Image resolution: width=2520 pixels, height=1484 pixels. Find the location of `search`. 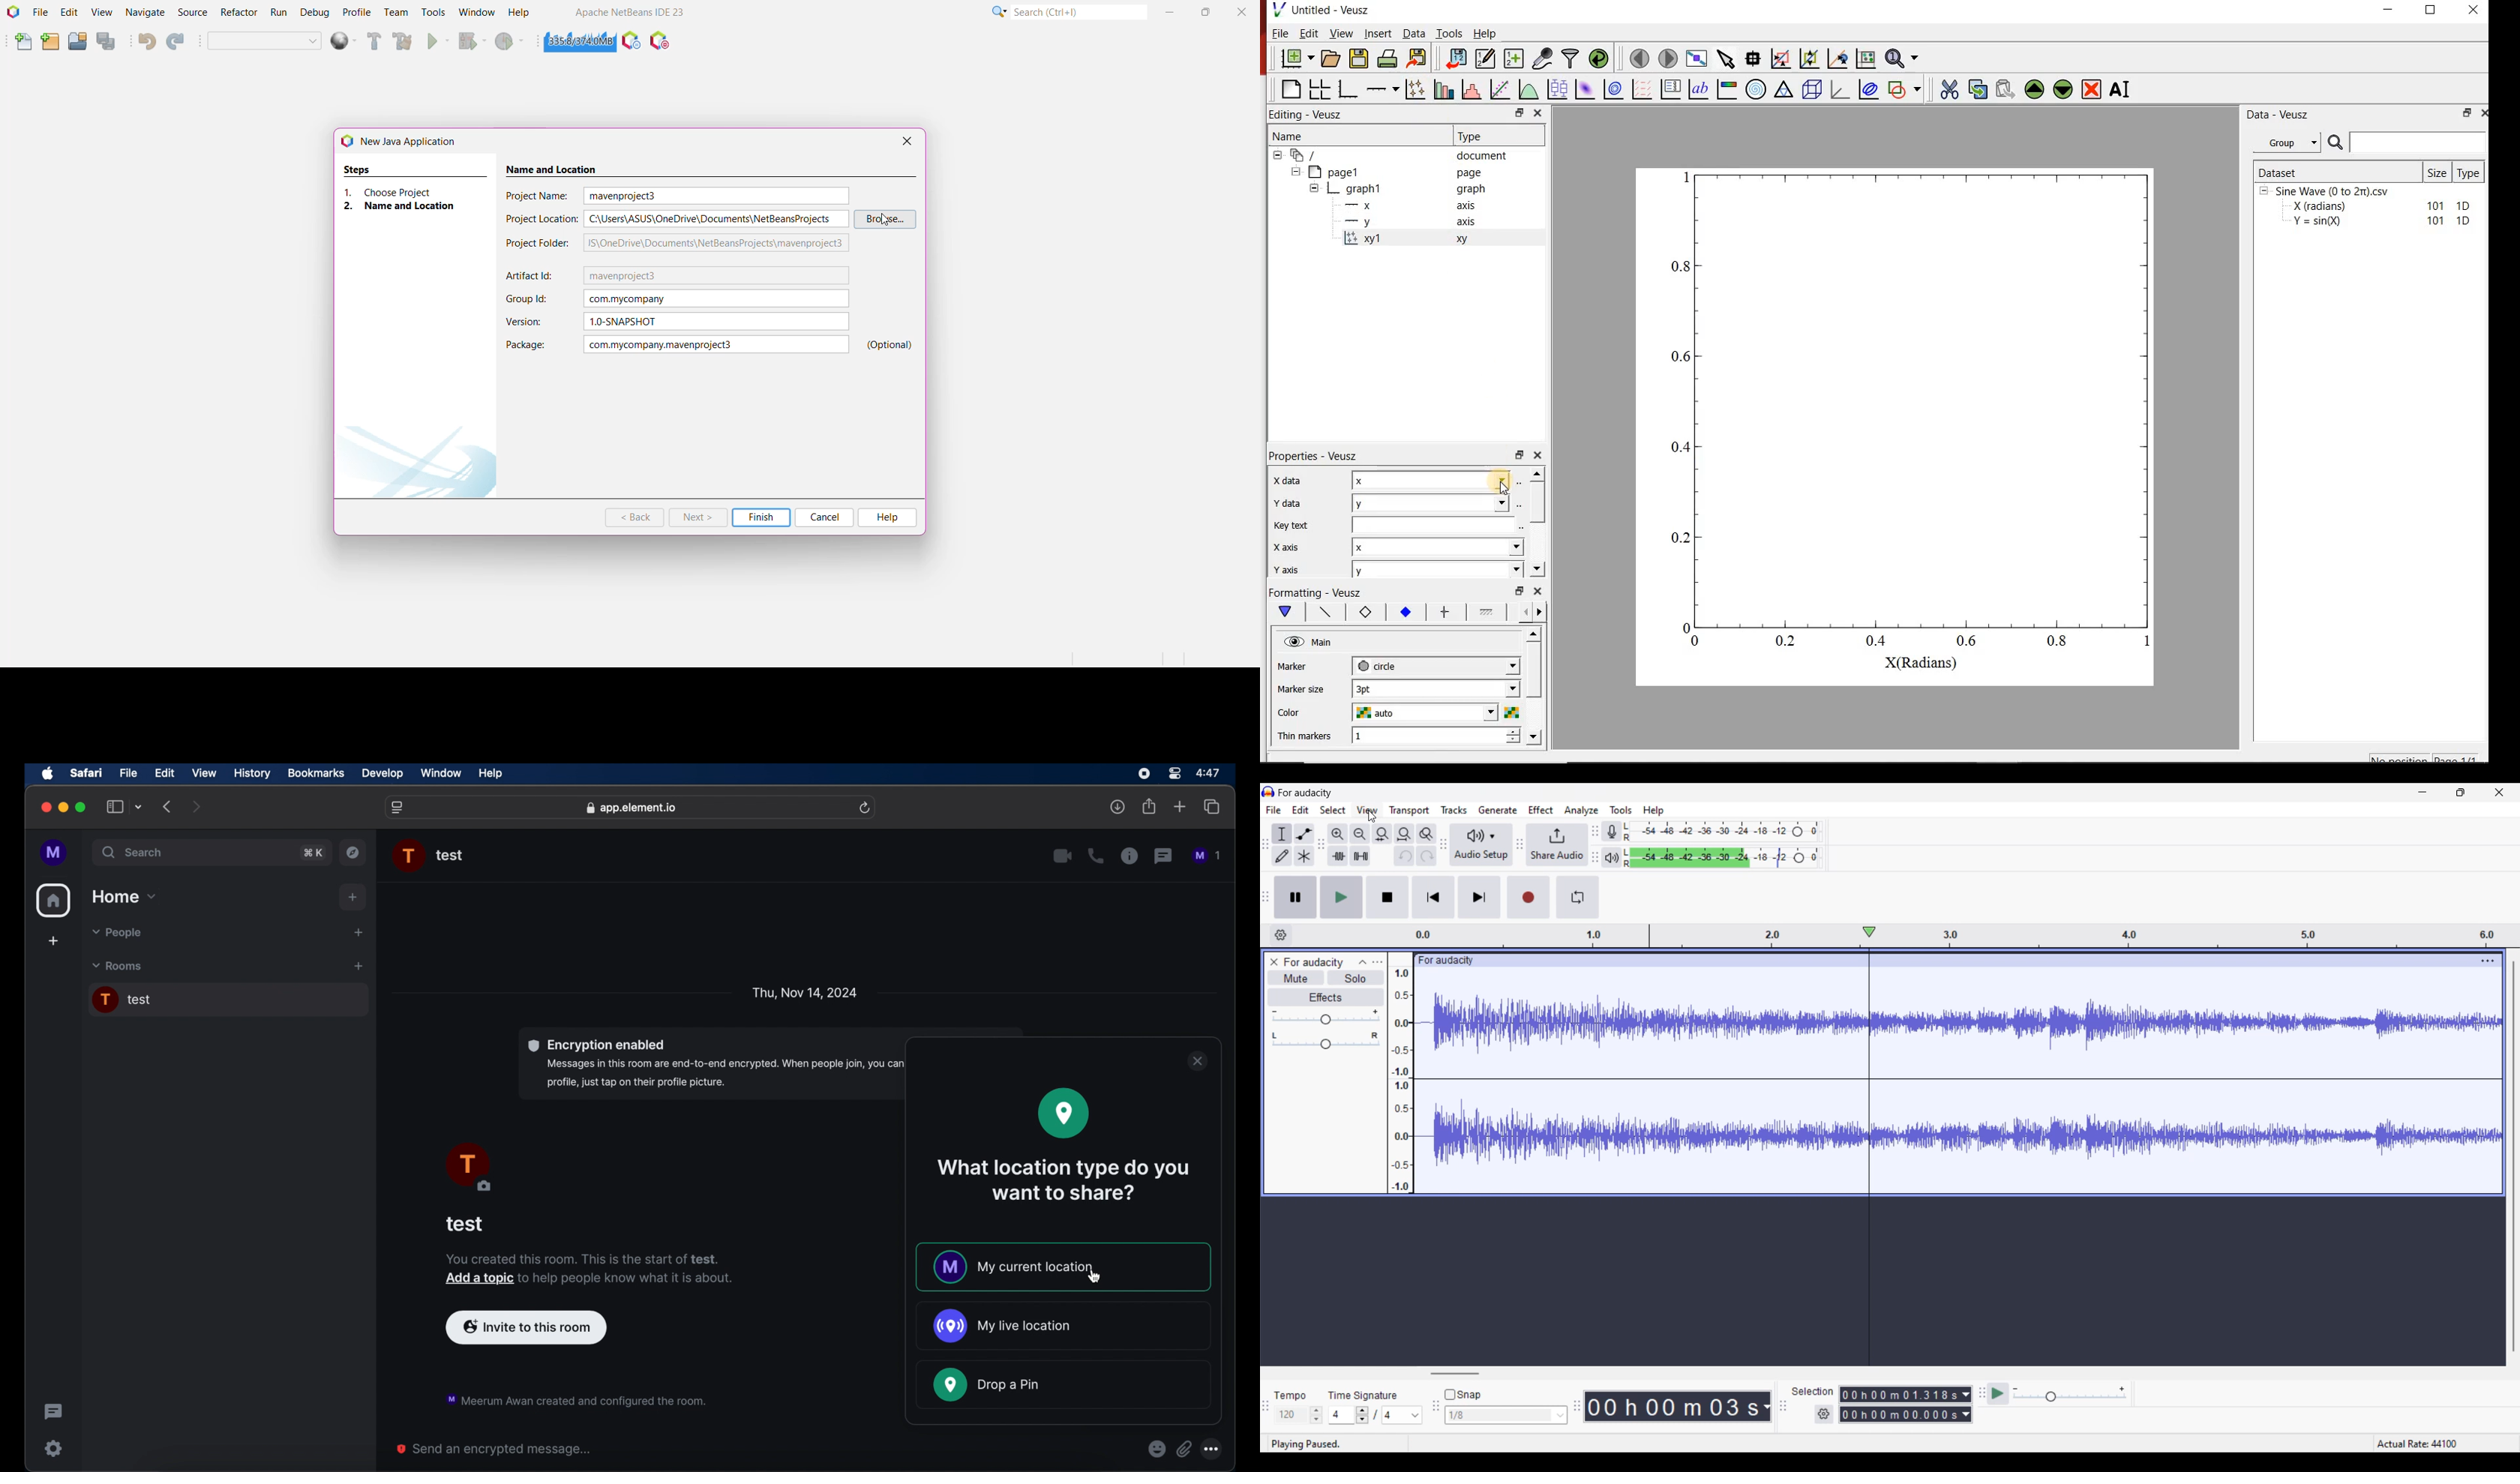

search is located at coordinates (134, 853).